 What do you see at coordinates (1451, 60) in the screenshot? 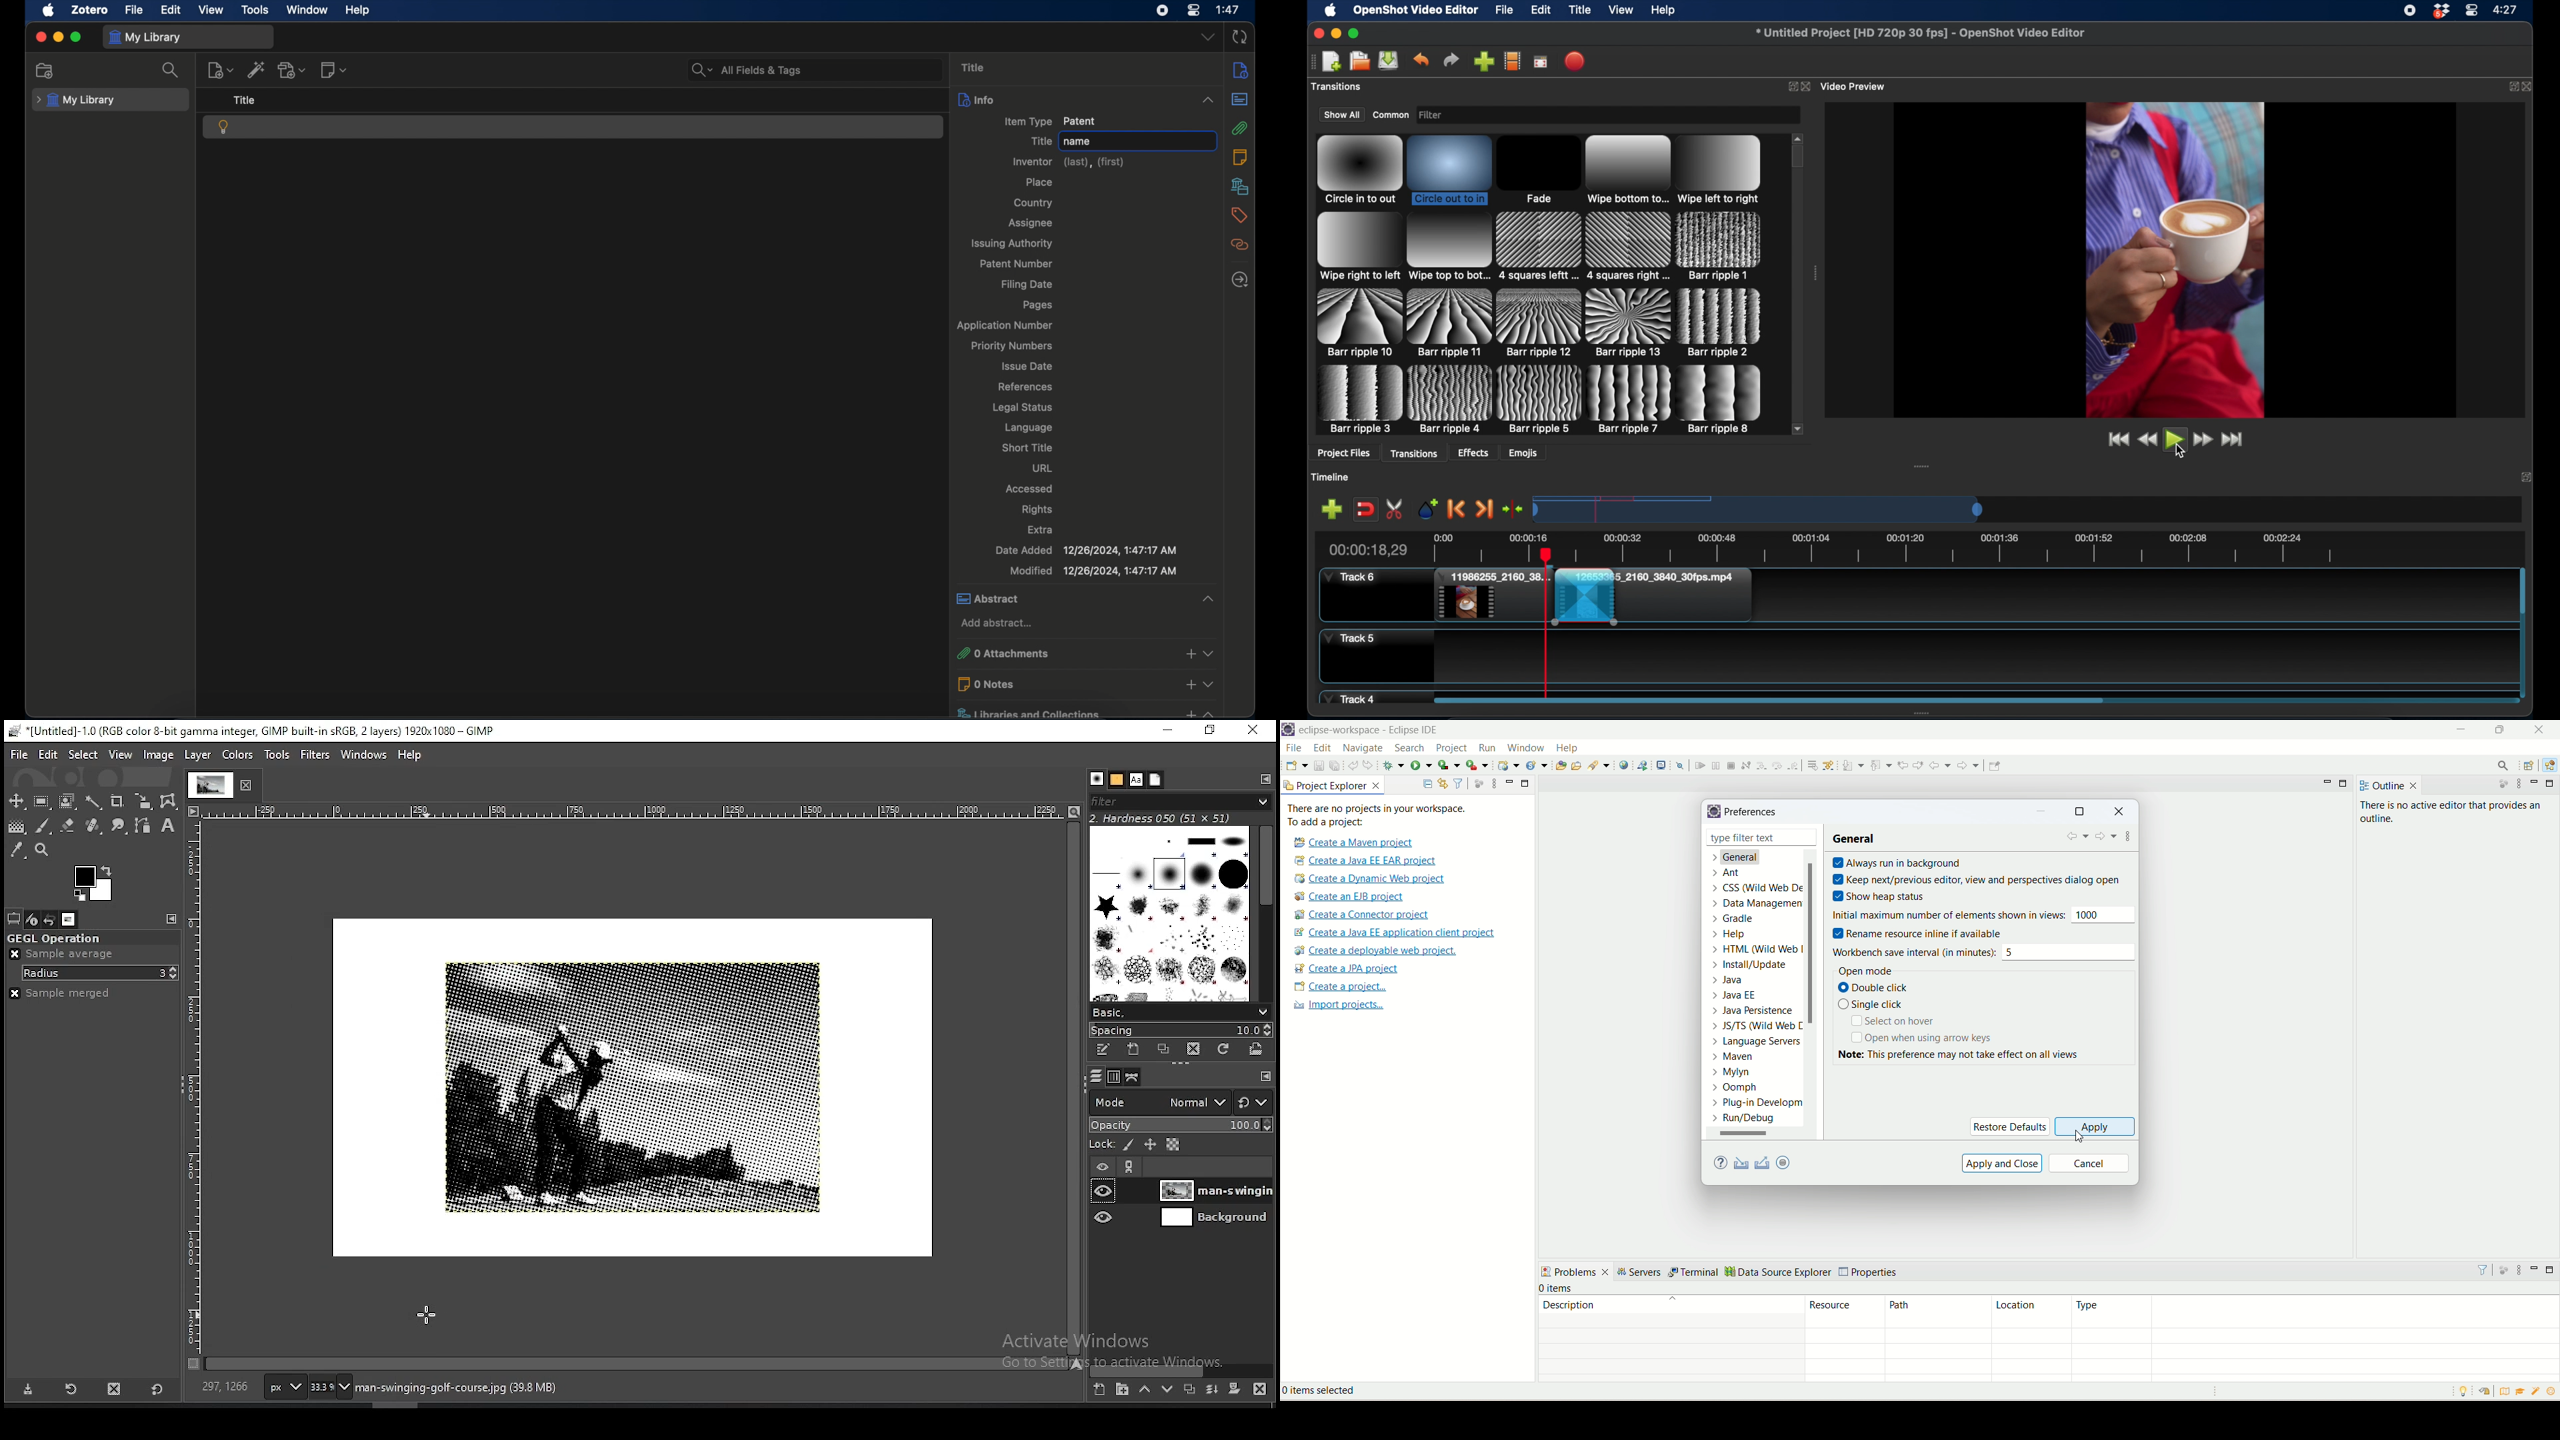
I see `redo` at bounding box center [1451, 60].